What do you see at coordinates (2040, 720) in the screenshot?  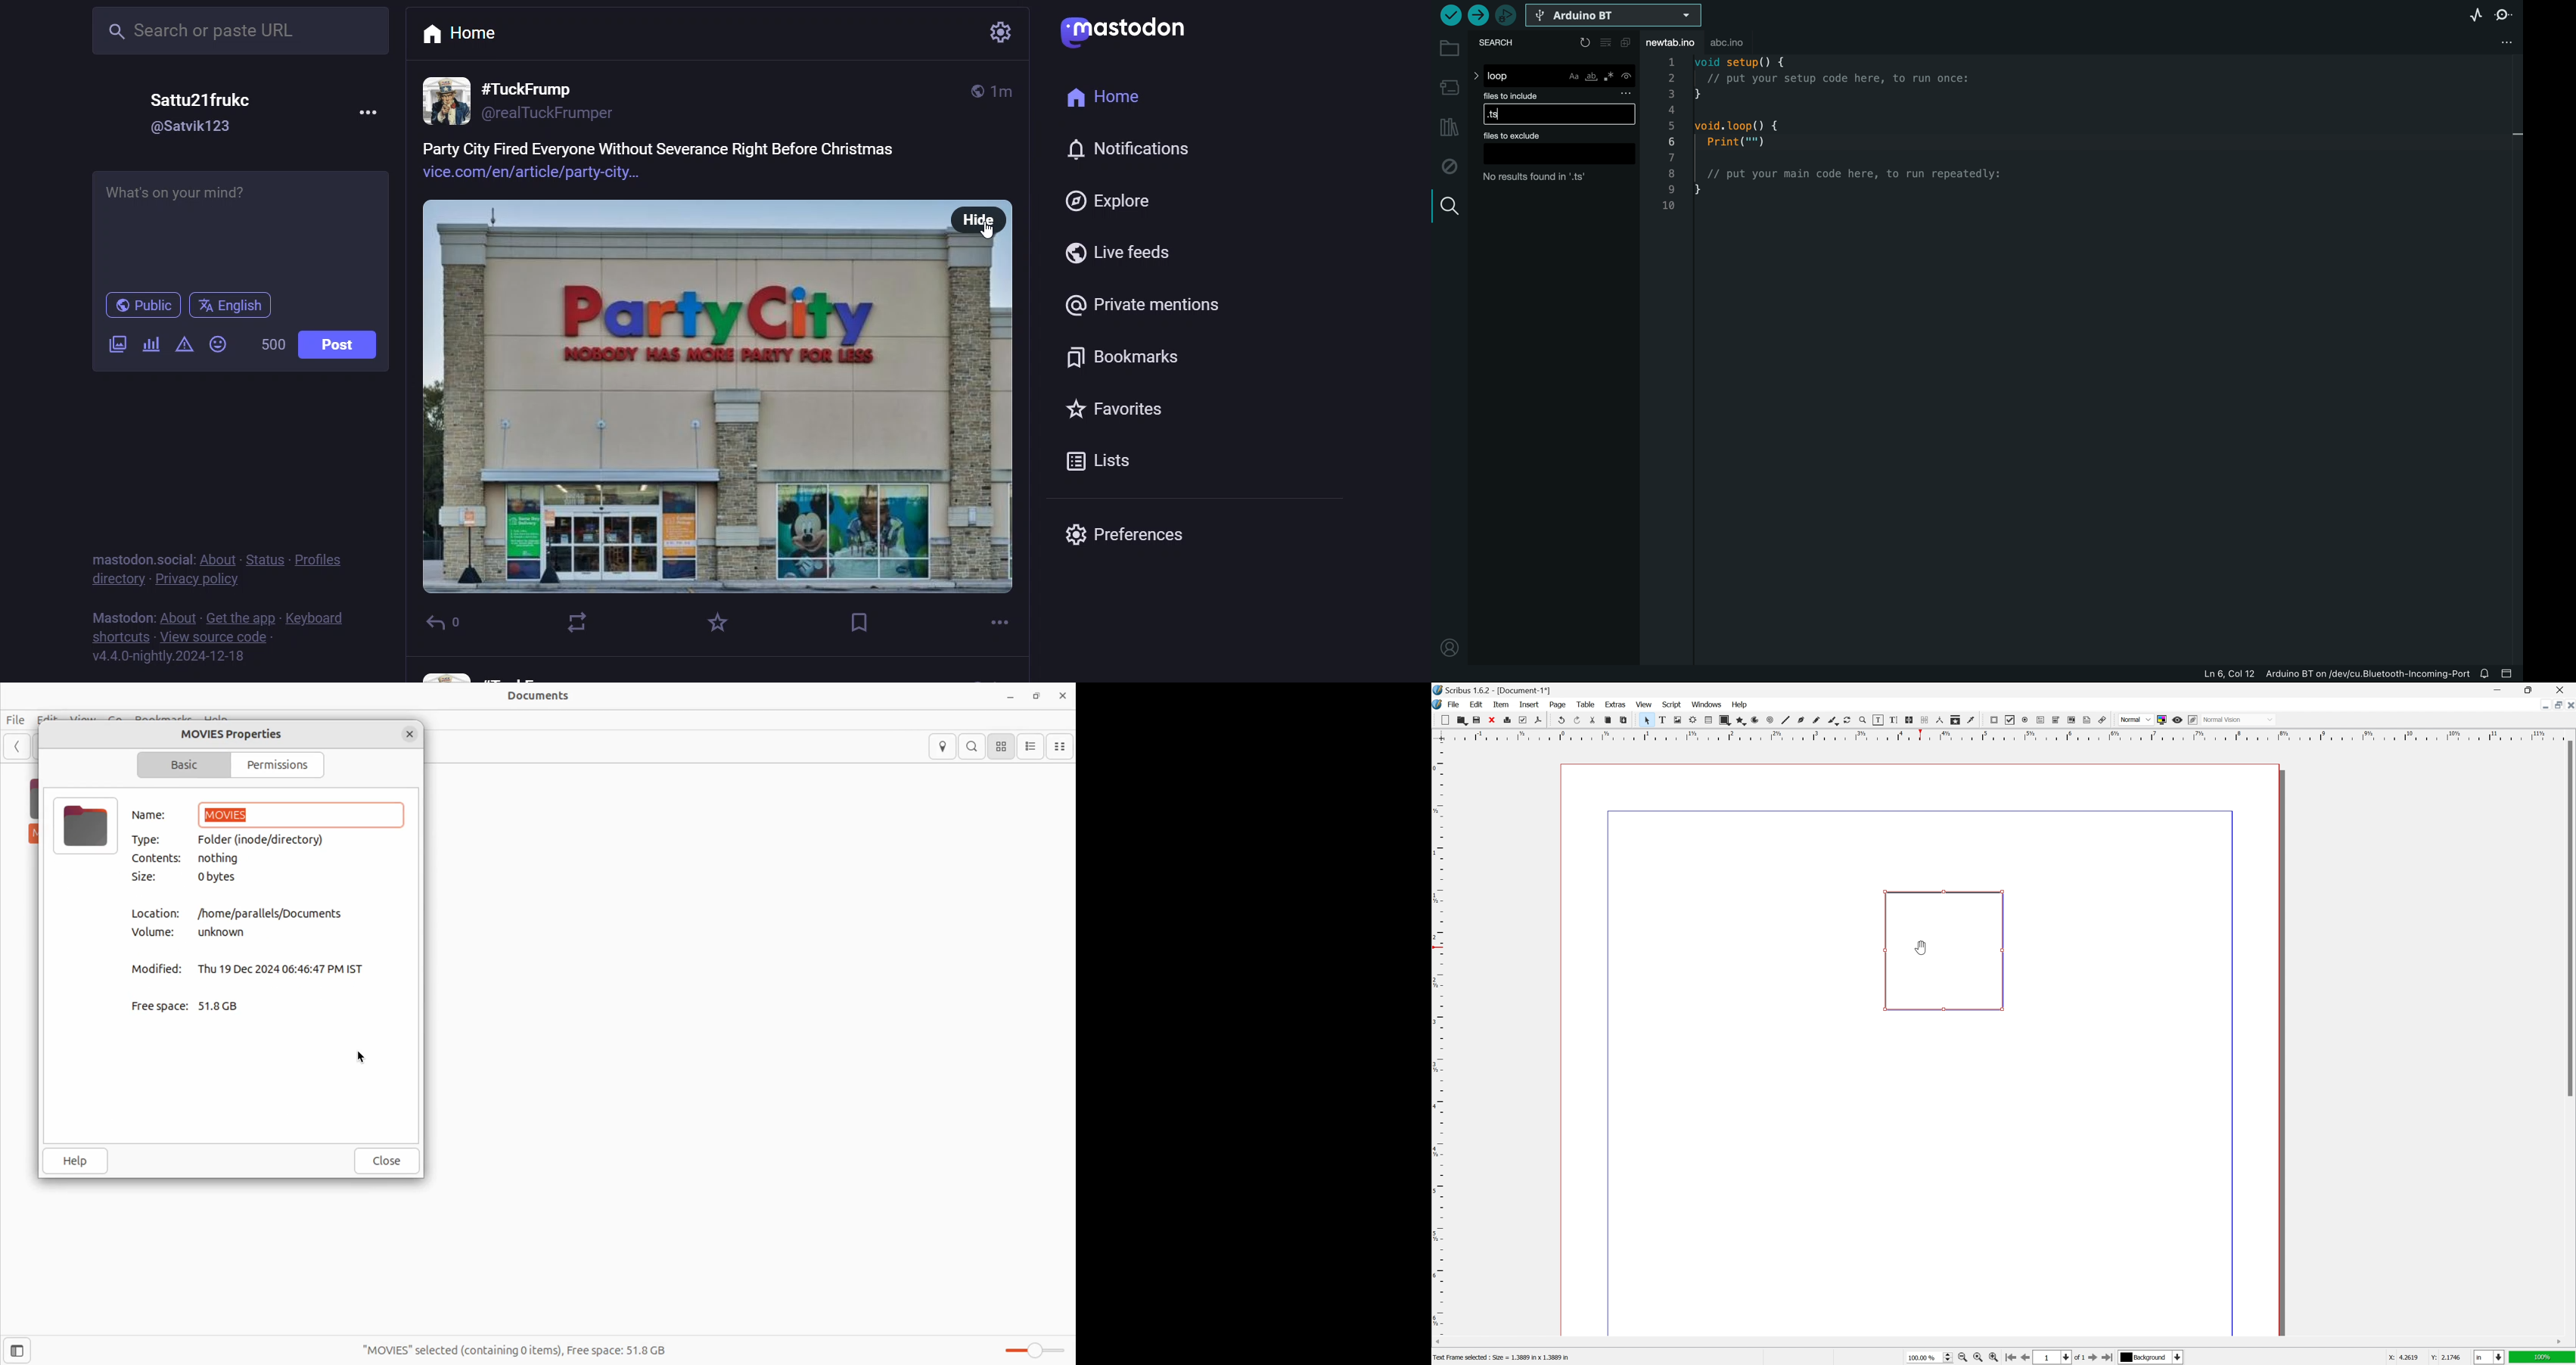 I see `pdf text field` at bounding box center [2040, 720].